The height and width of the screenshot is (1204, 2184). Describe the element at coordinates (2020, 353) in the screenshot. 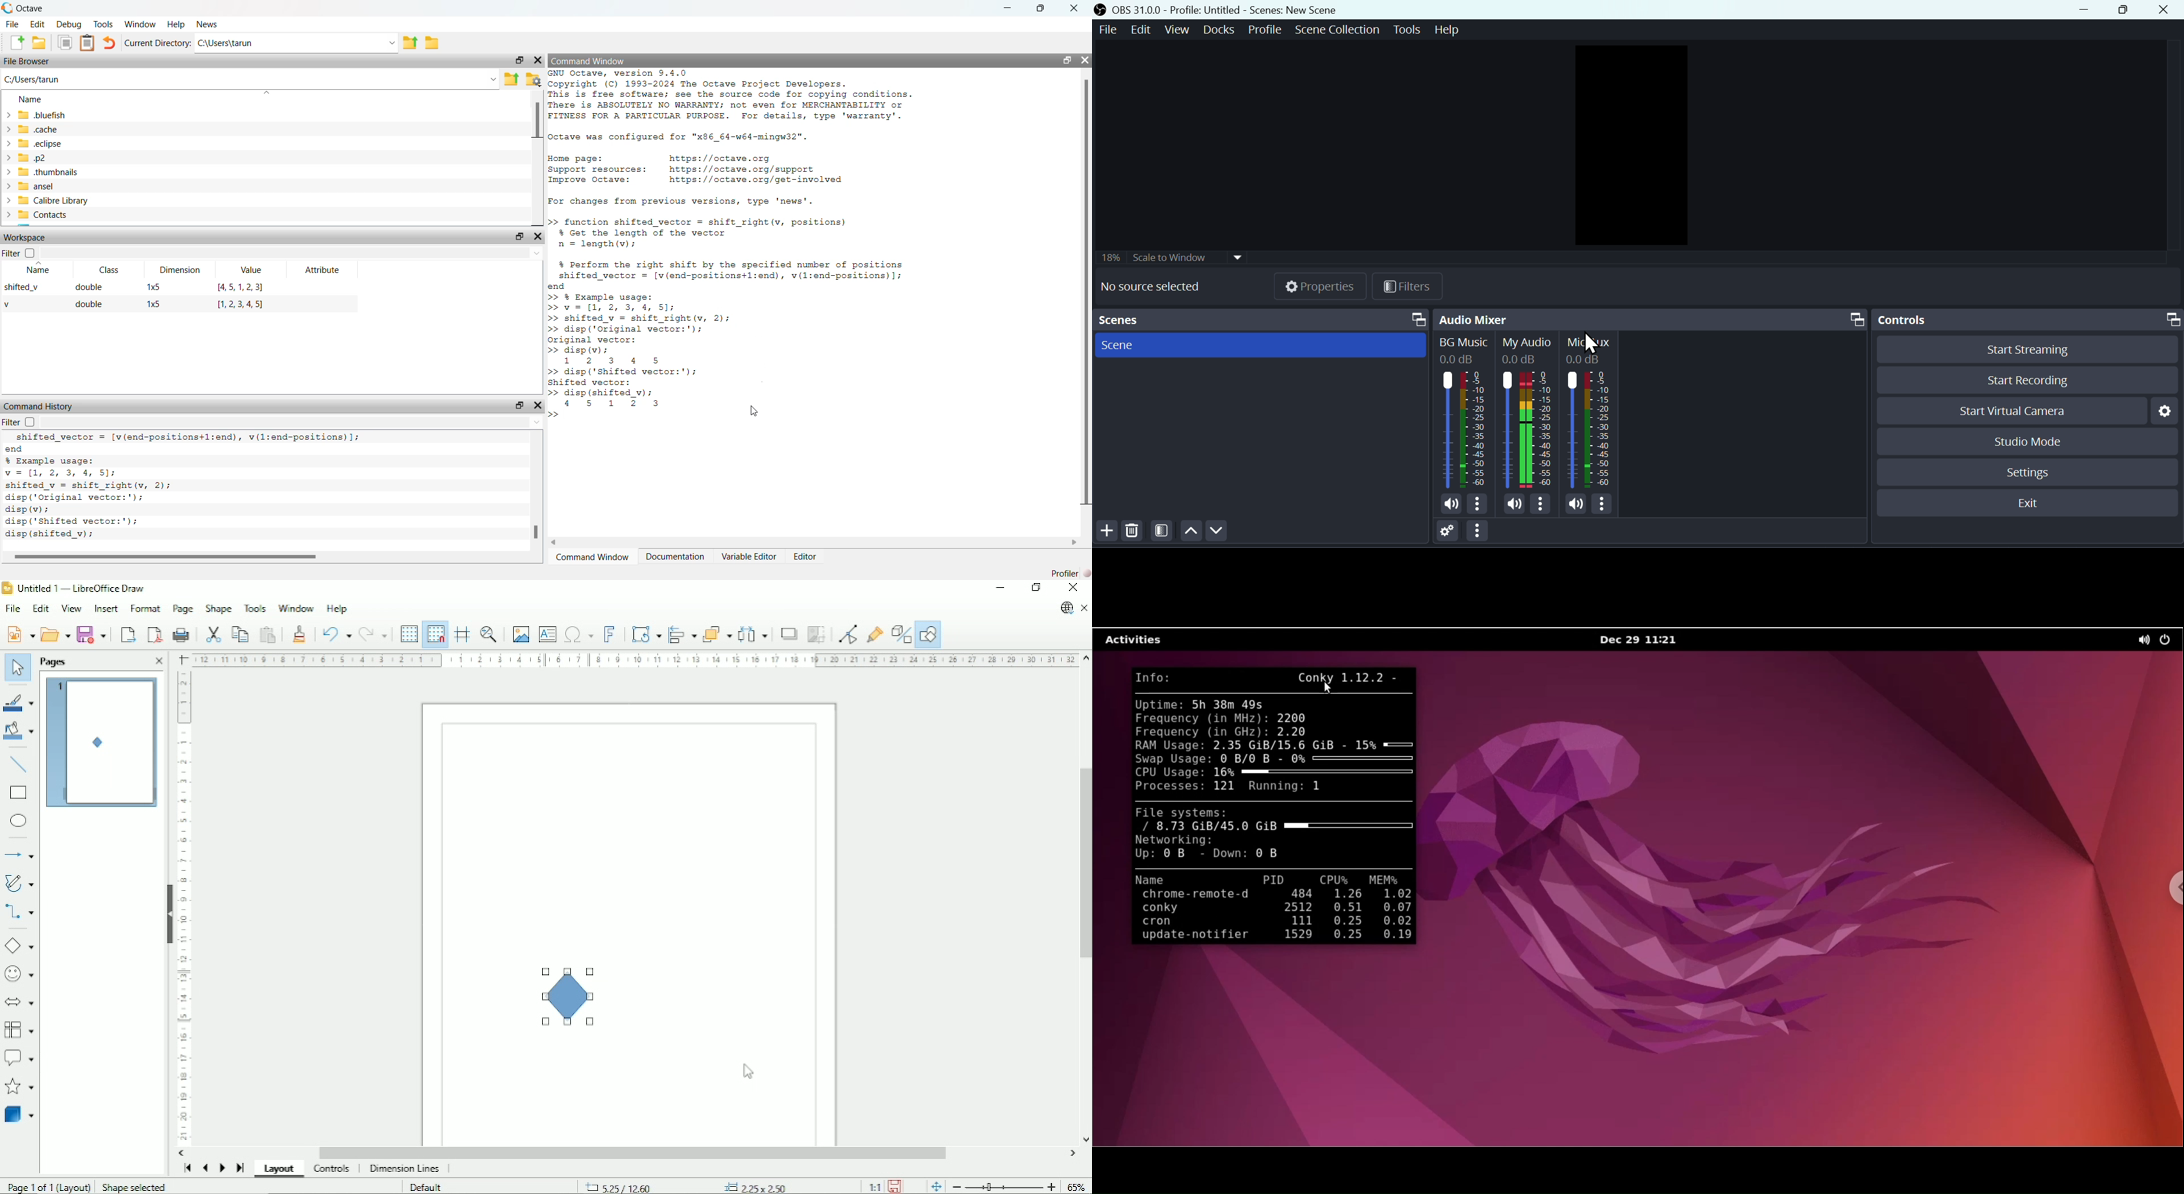

I see `Start streaming` at that location.